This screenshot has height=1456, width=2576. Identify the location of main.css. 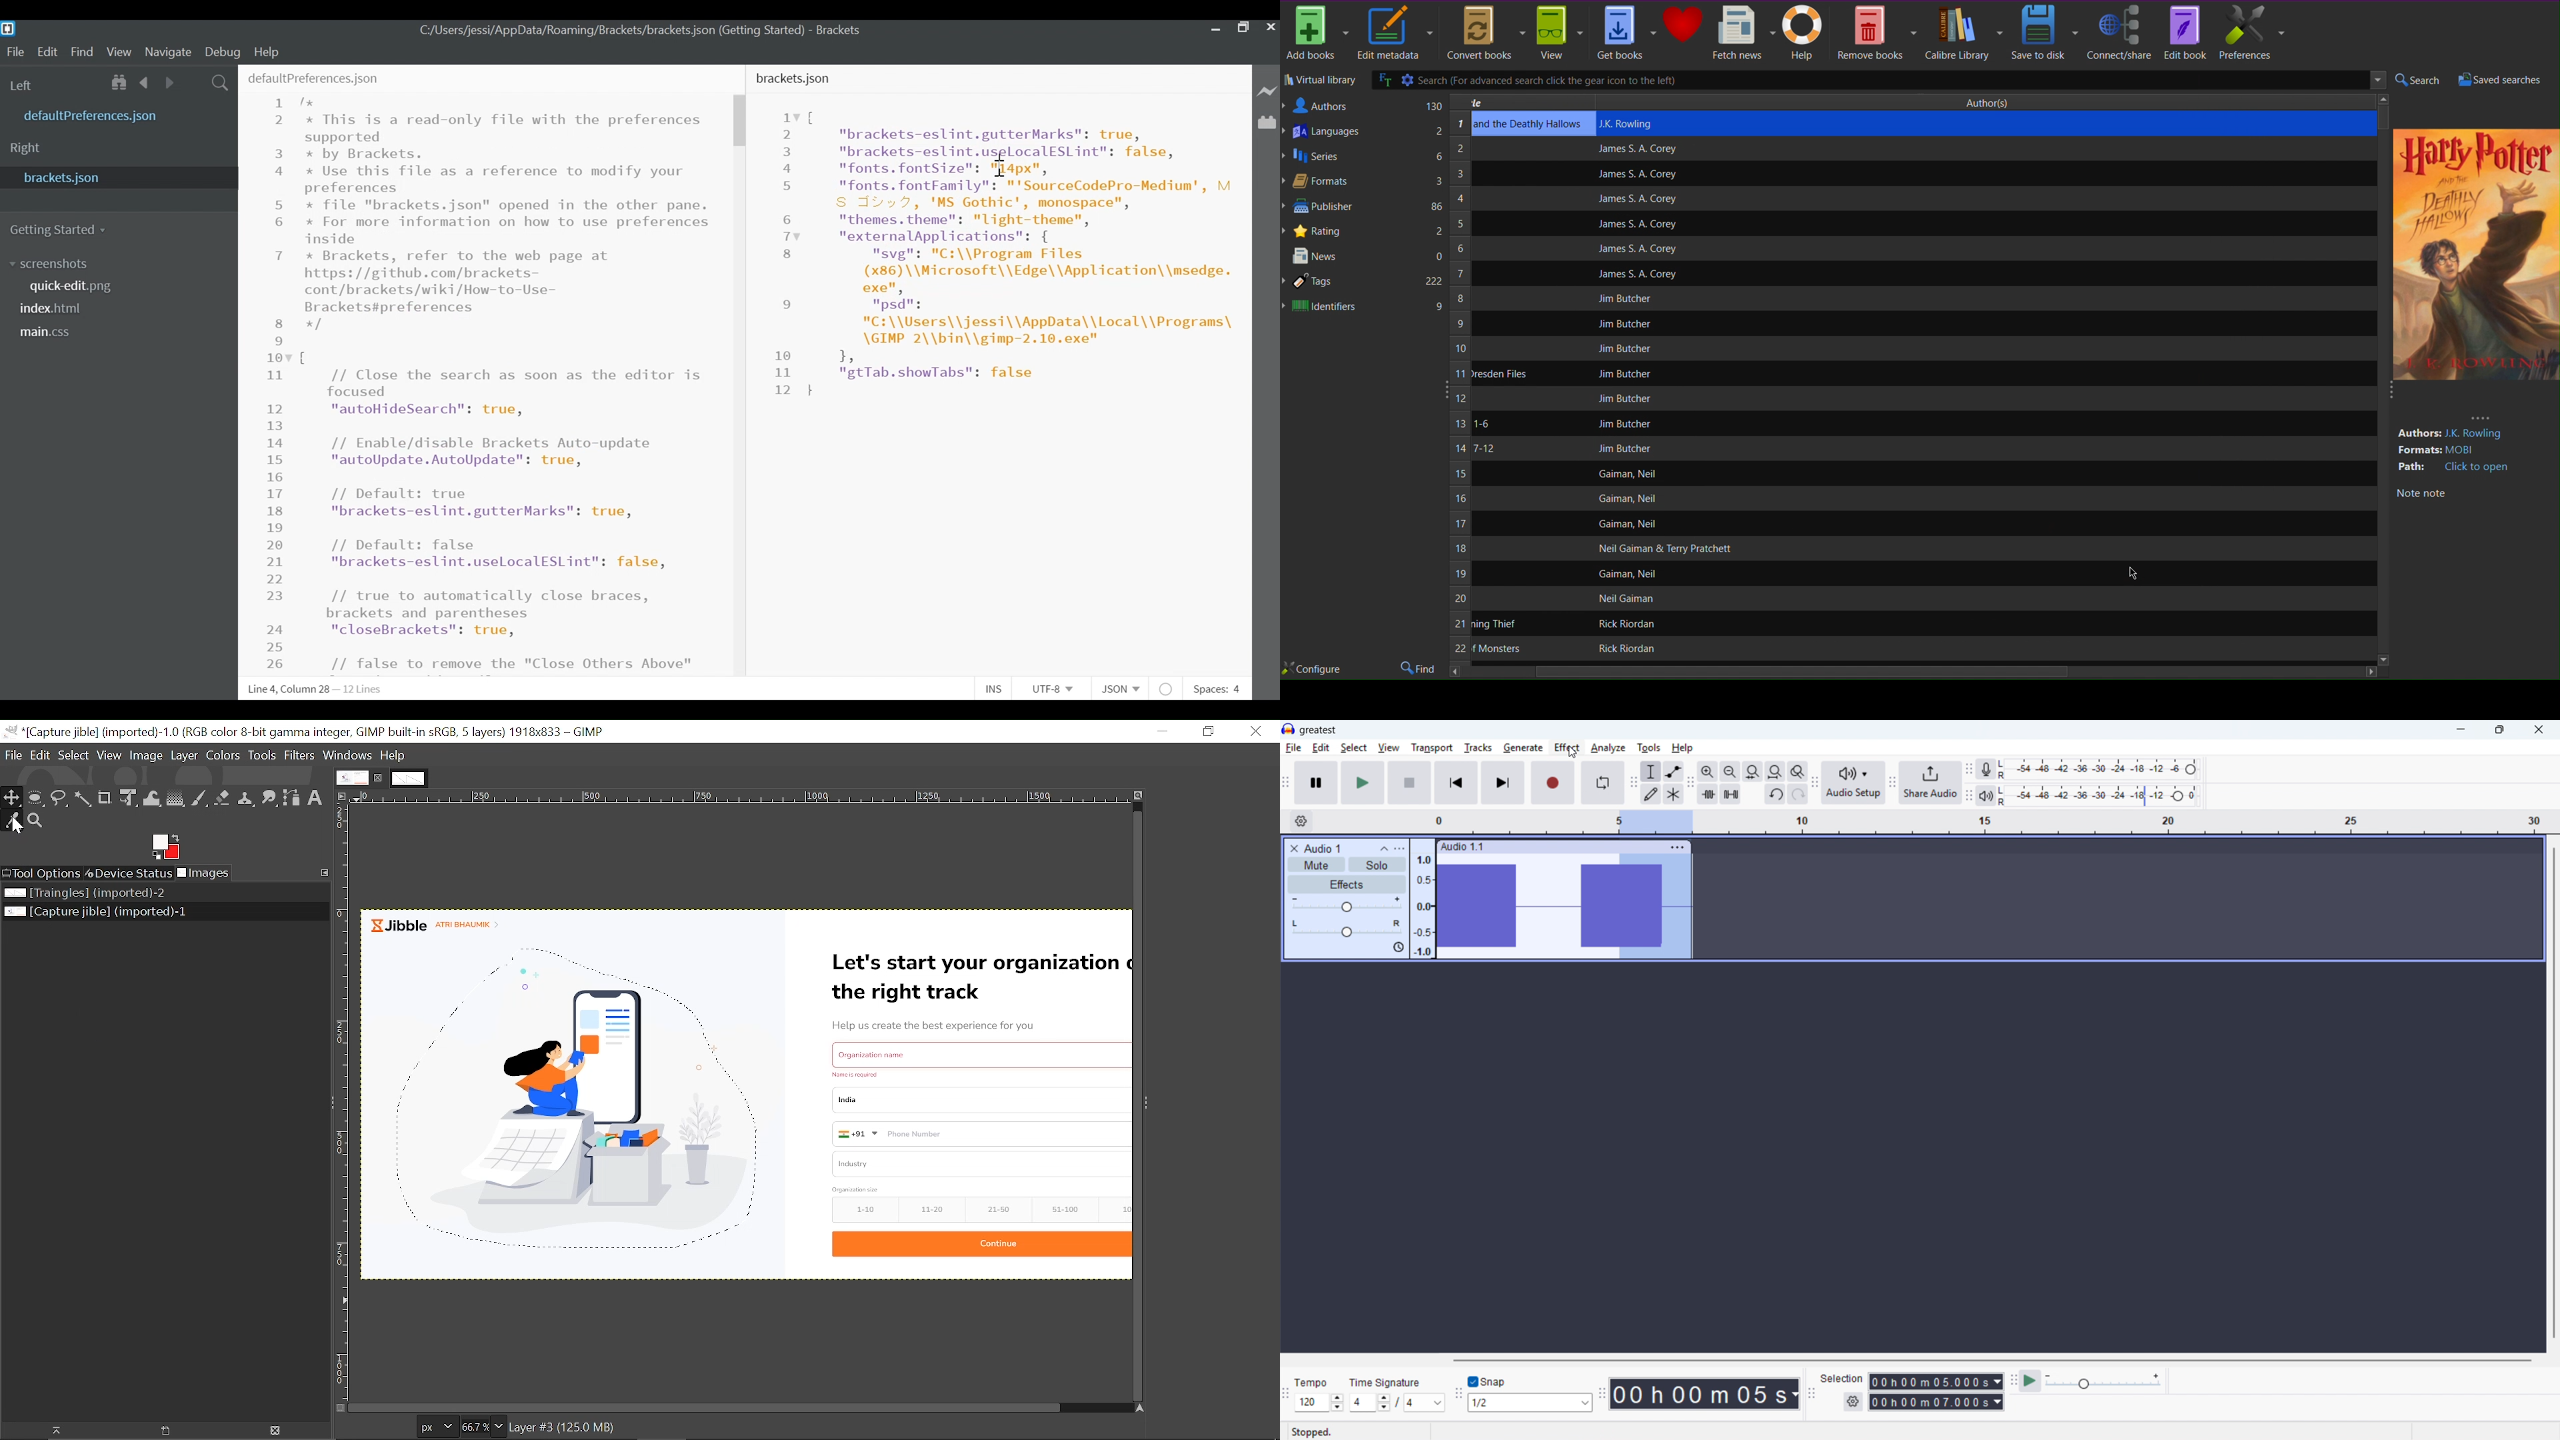
(50, 333).